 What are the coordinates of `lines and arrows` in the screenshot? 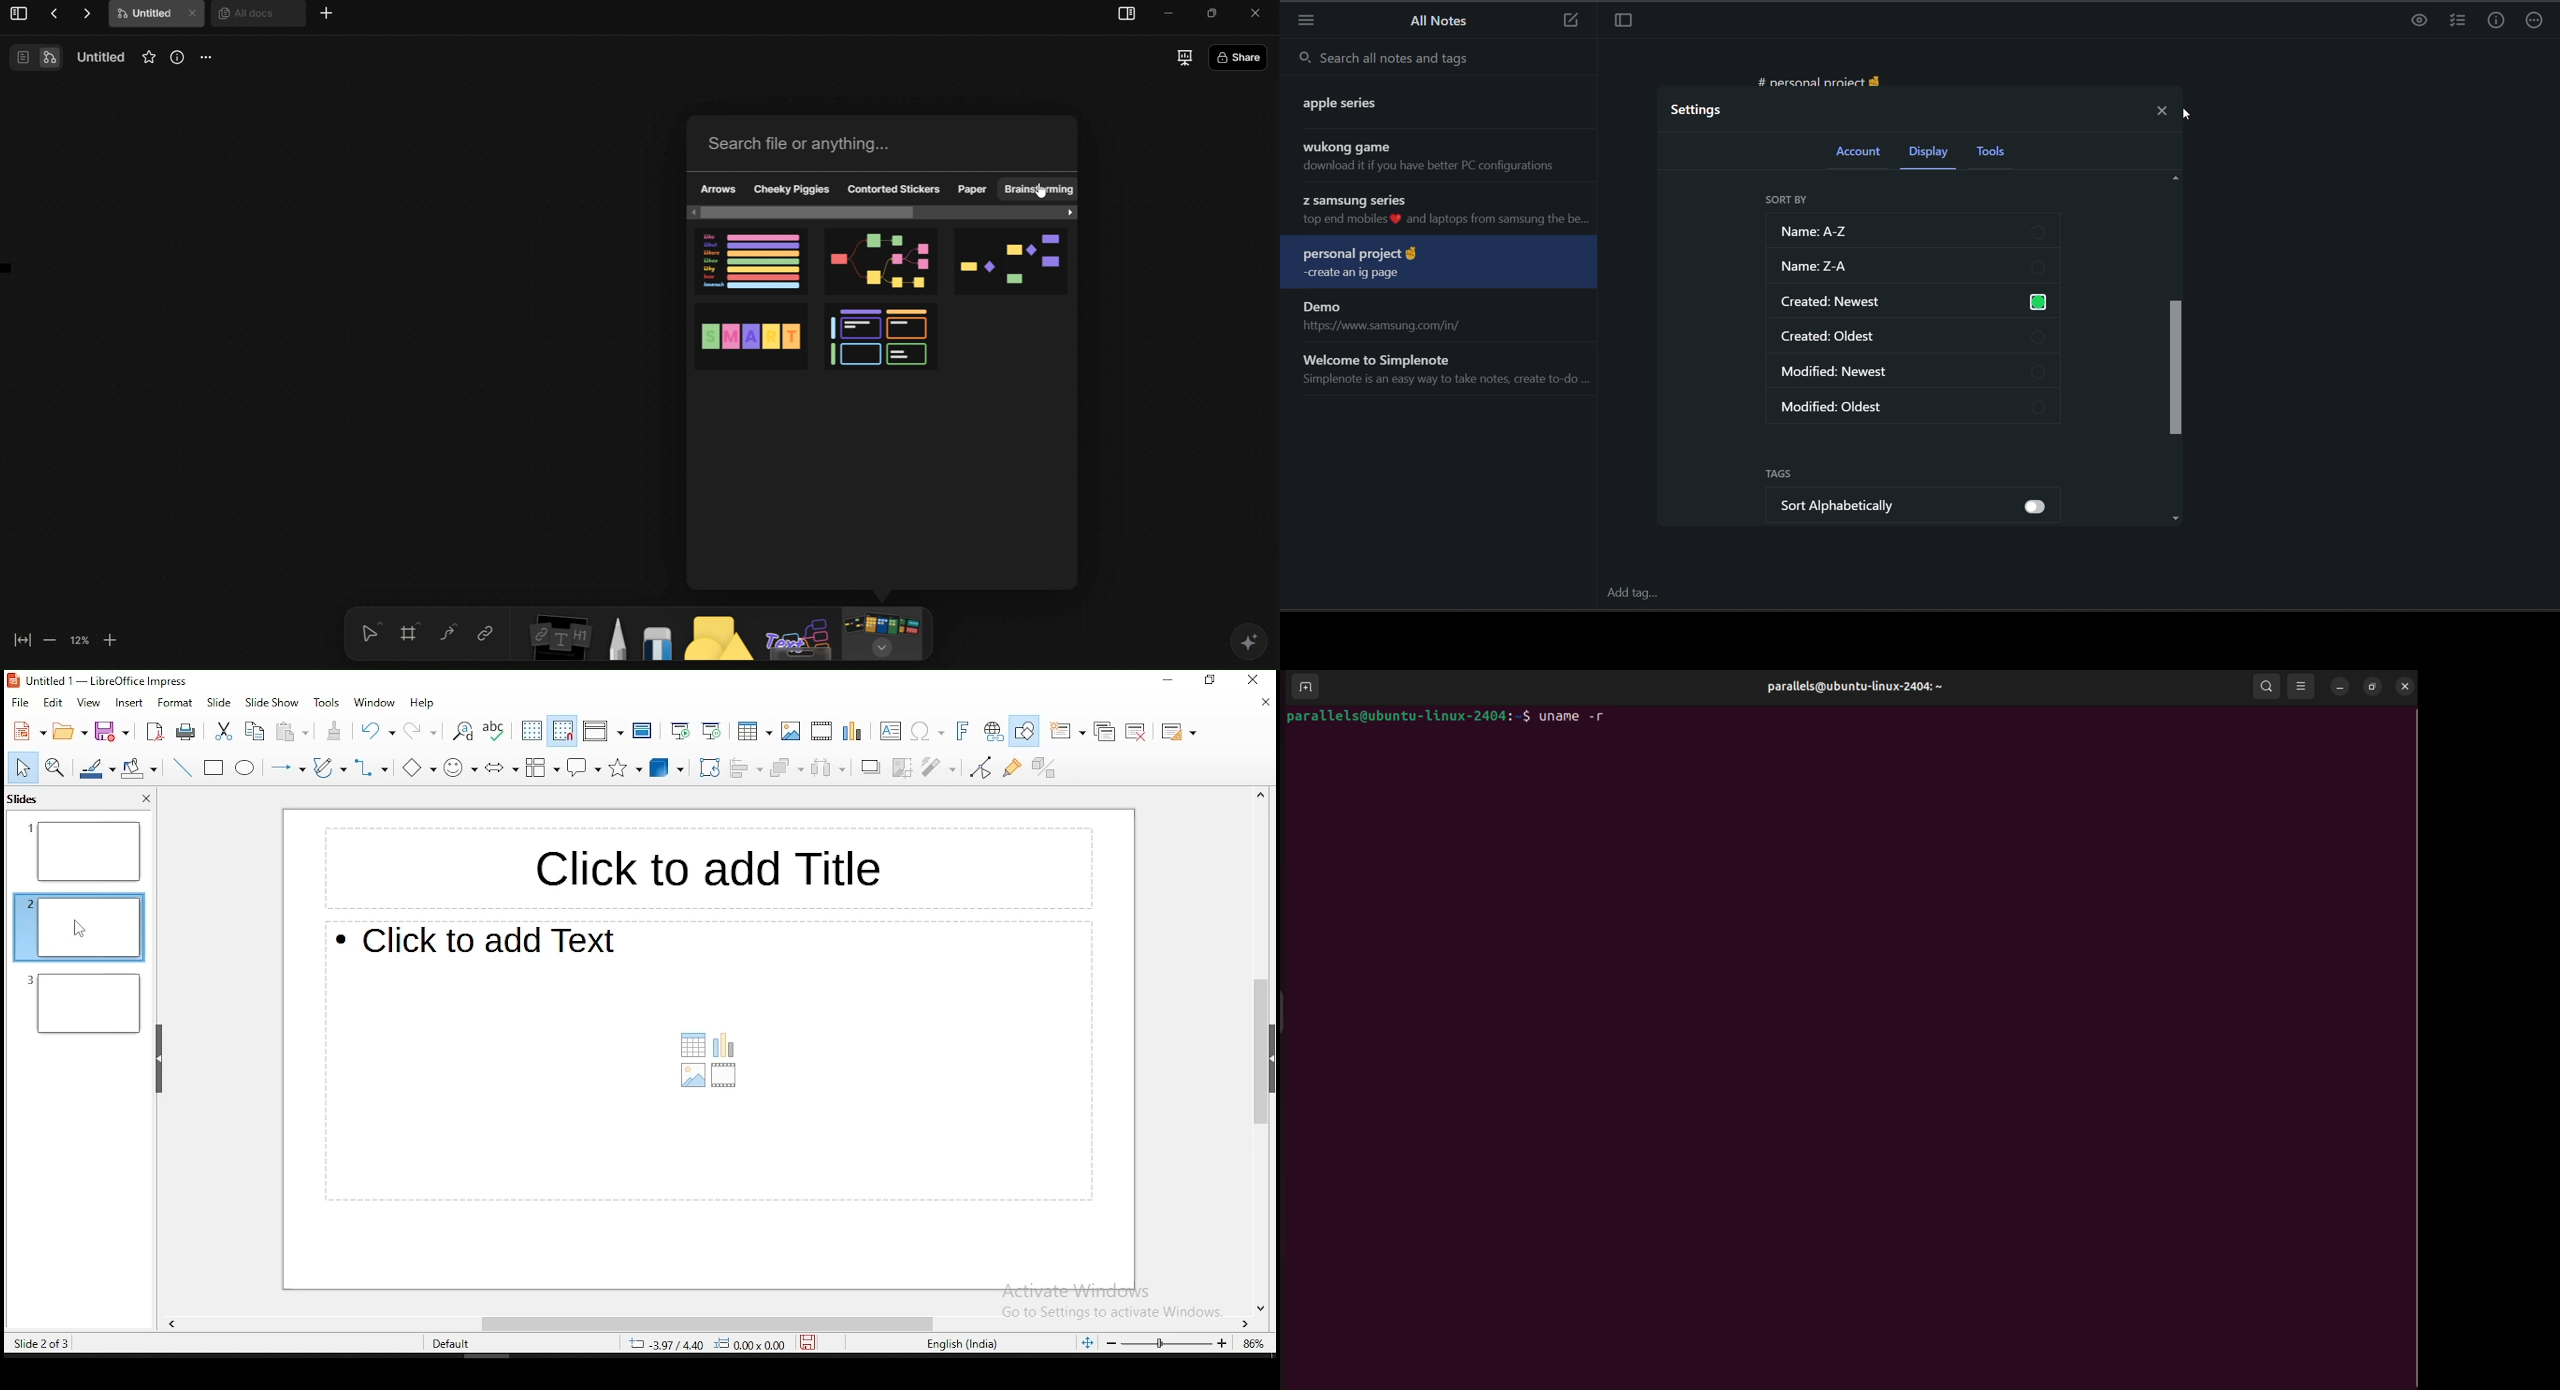 It's located at (286, 766).